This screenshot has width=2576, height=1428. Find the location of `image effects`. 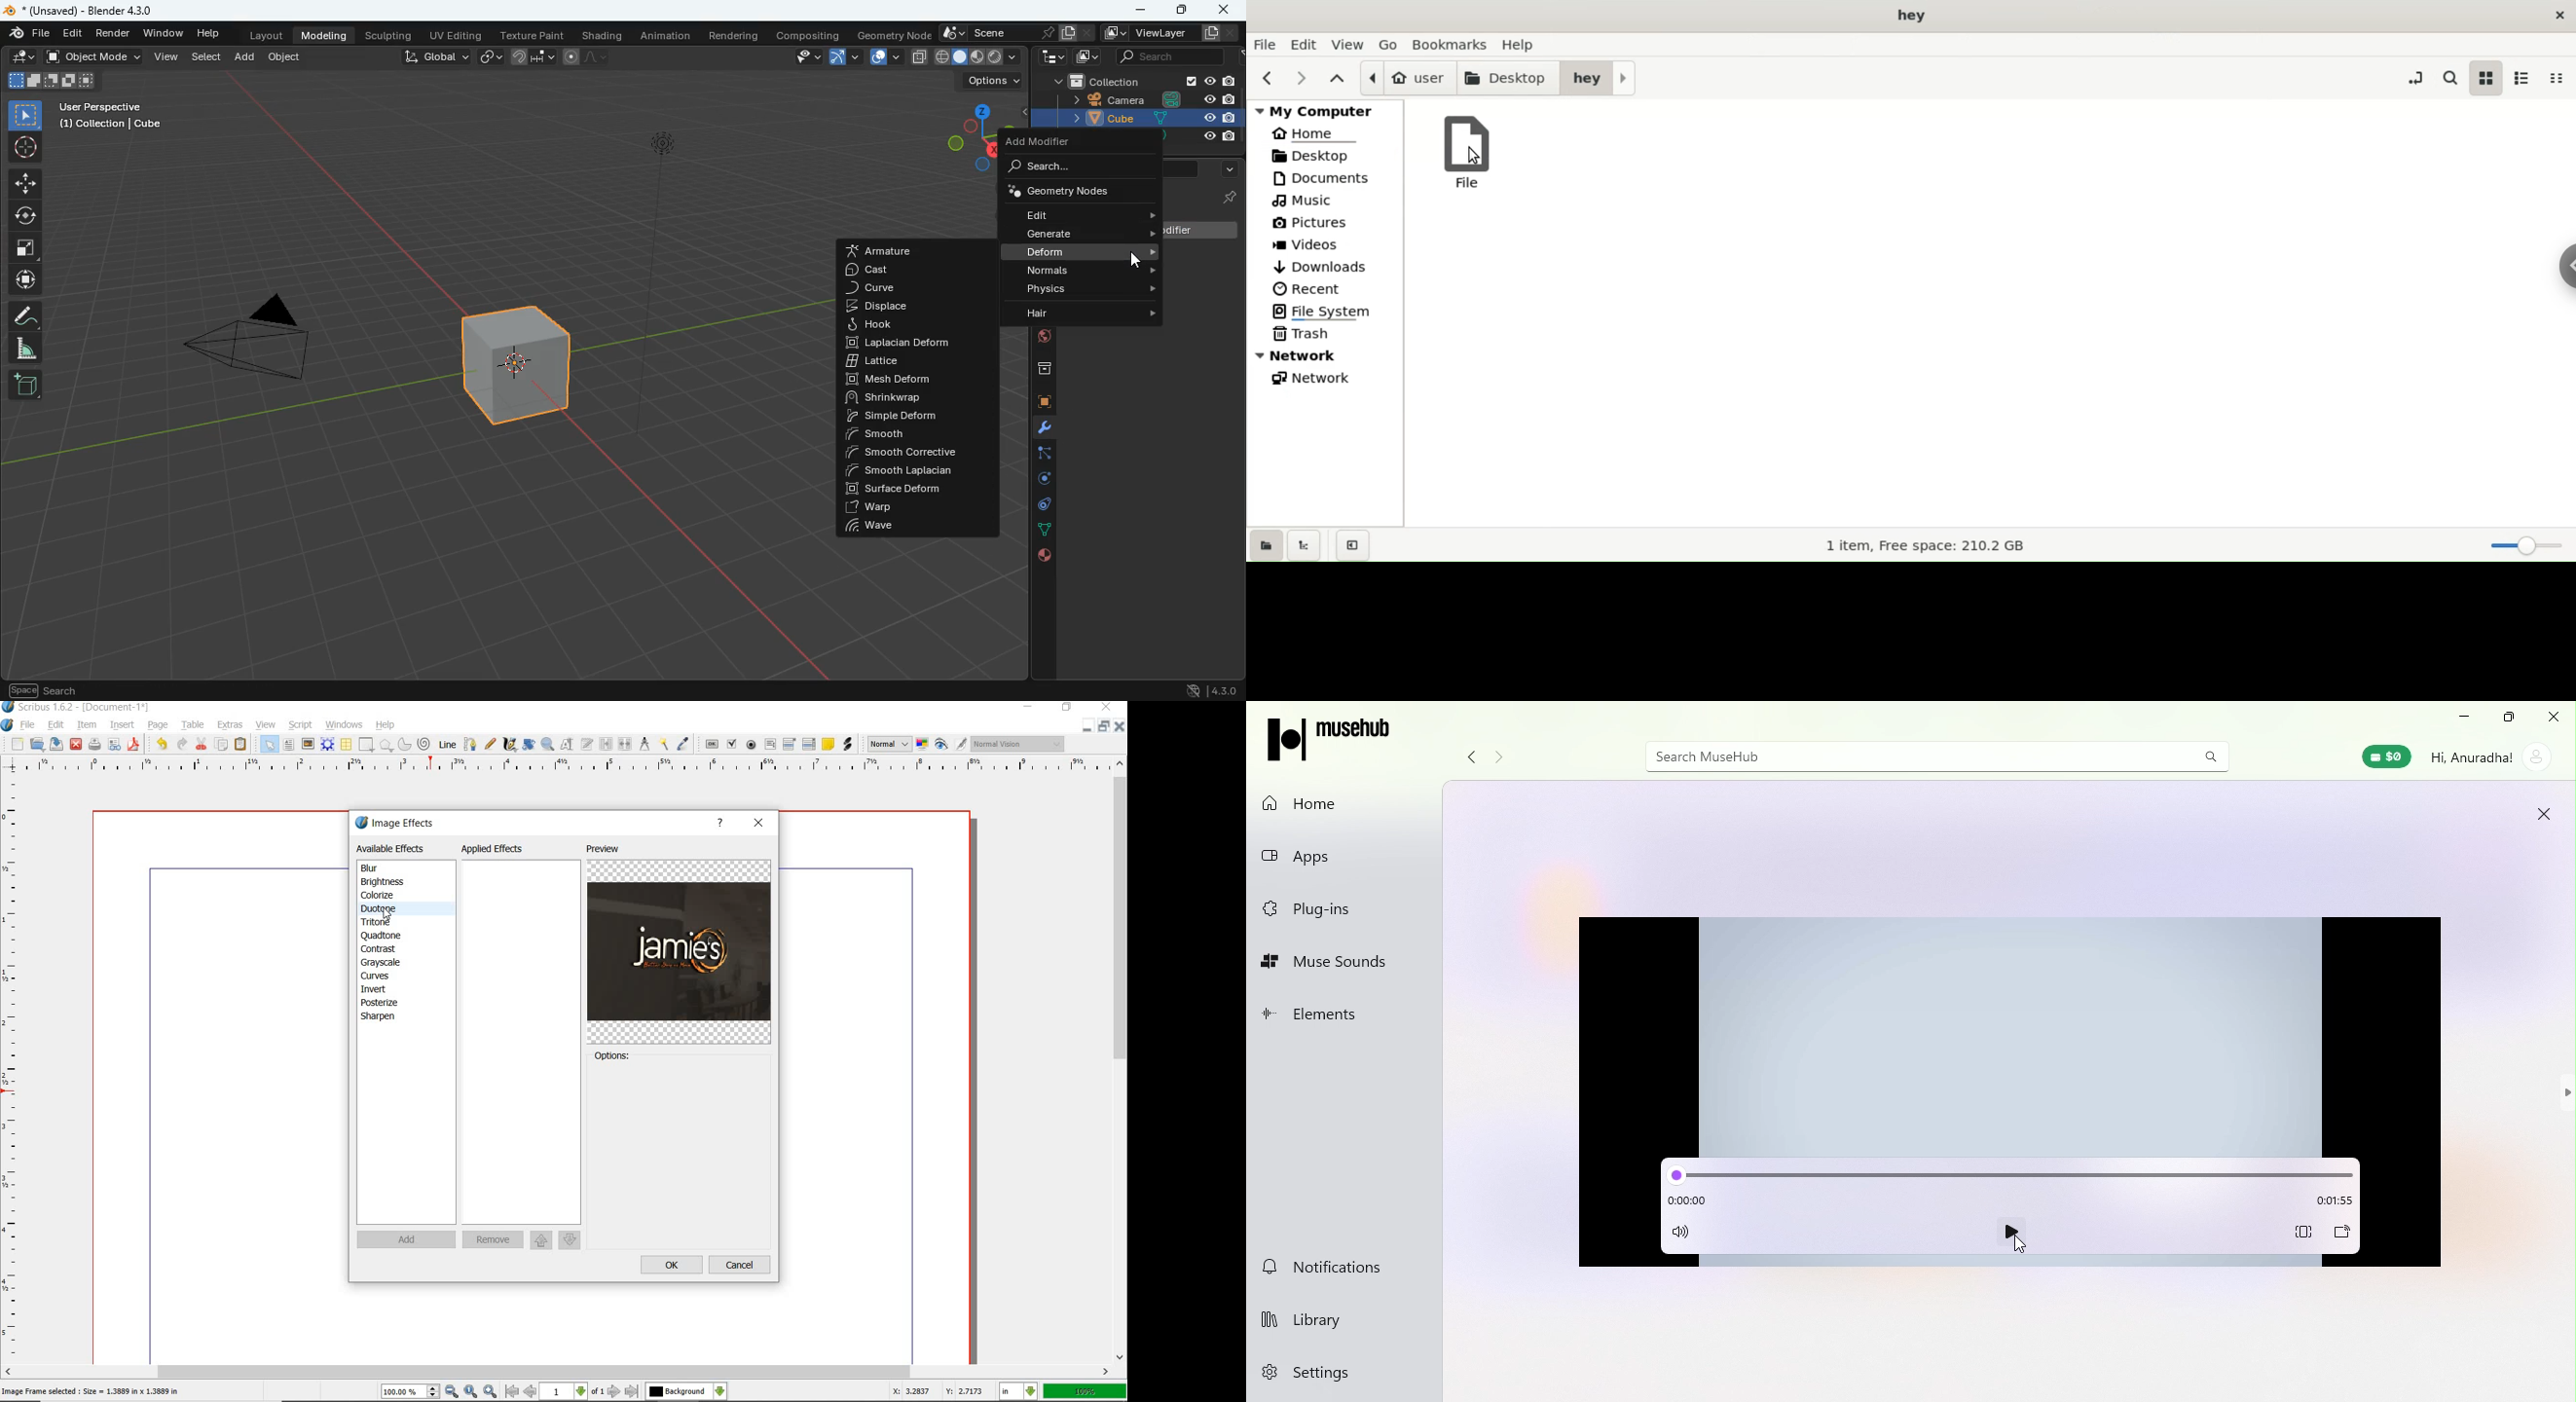

image effects is located at coordinates (398, 824).